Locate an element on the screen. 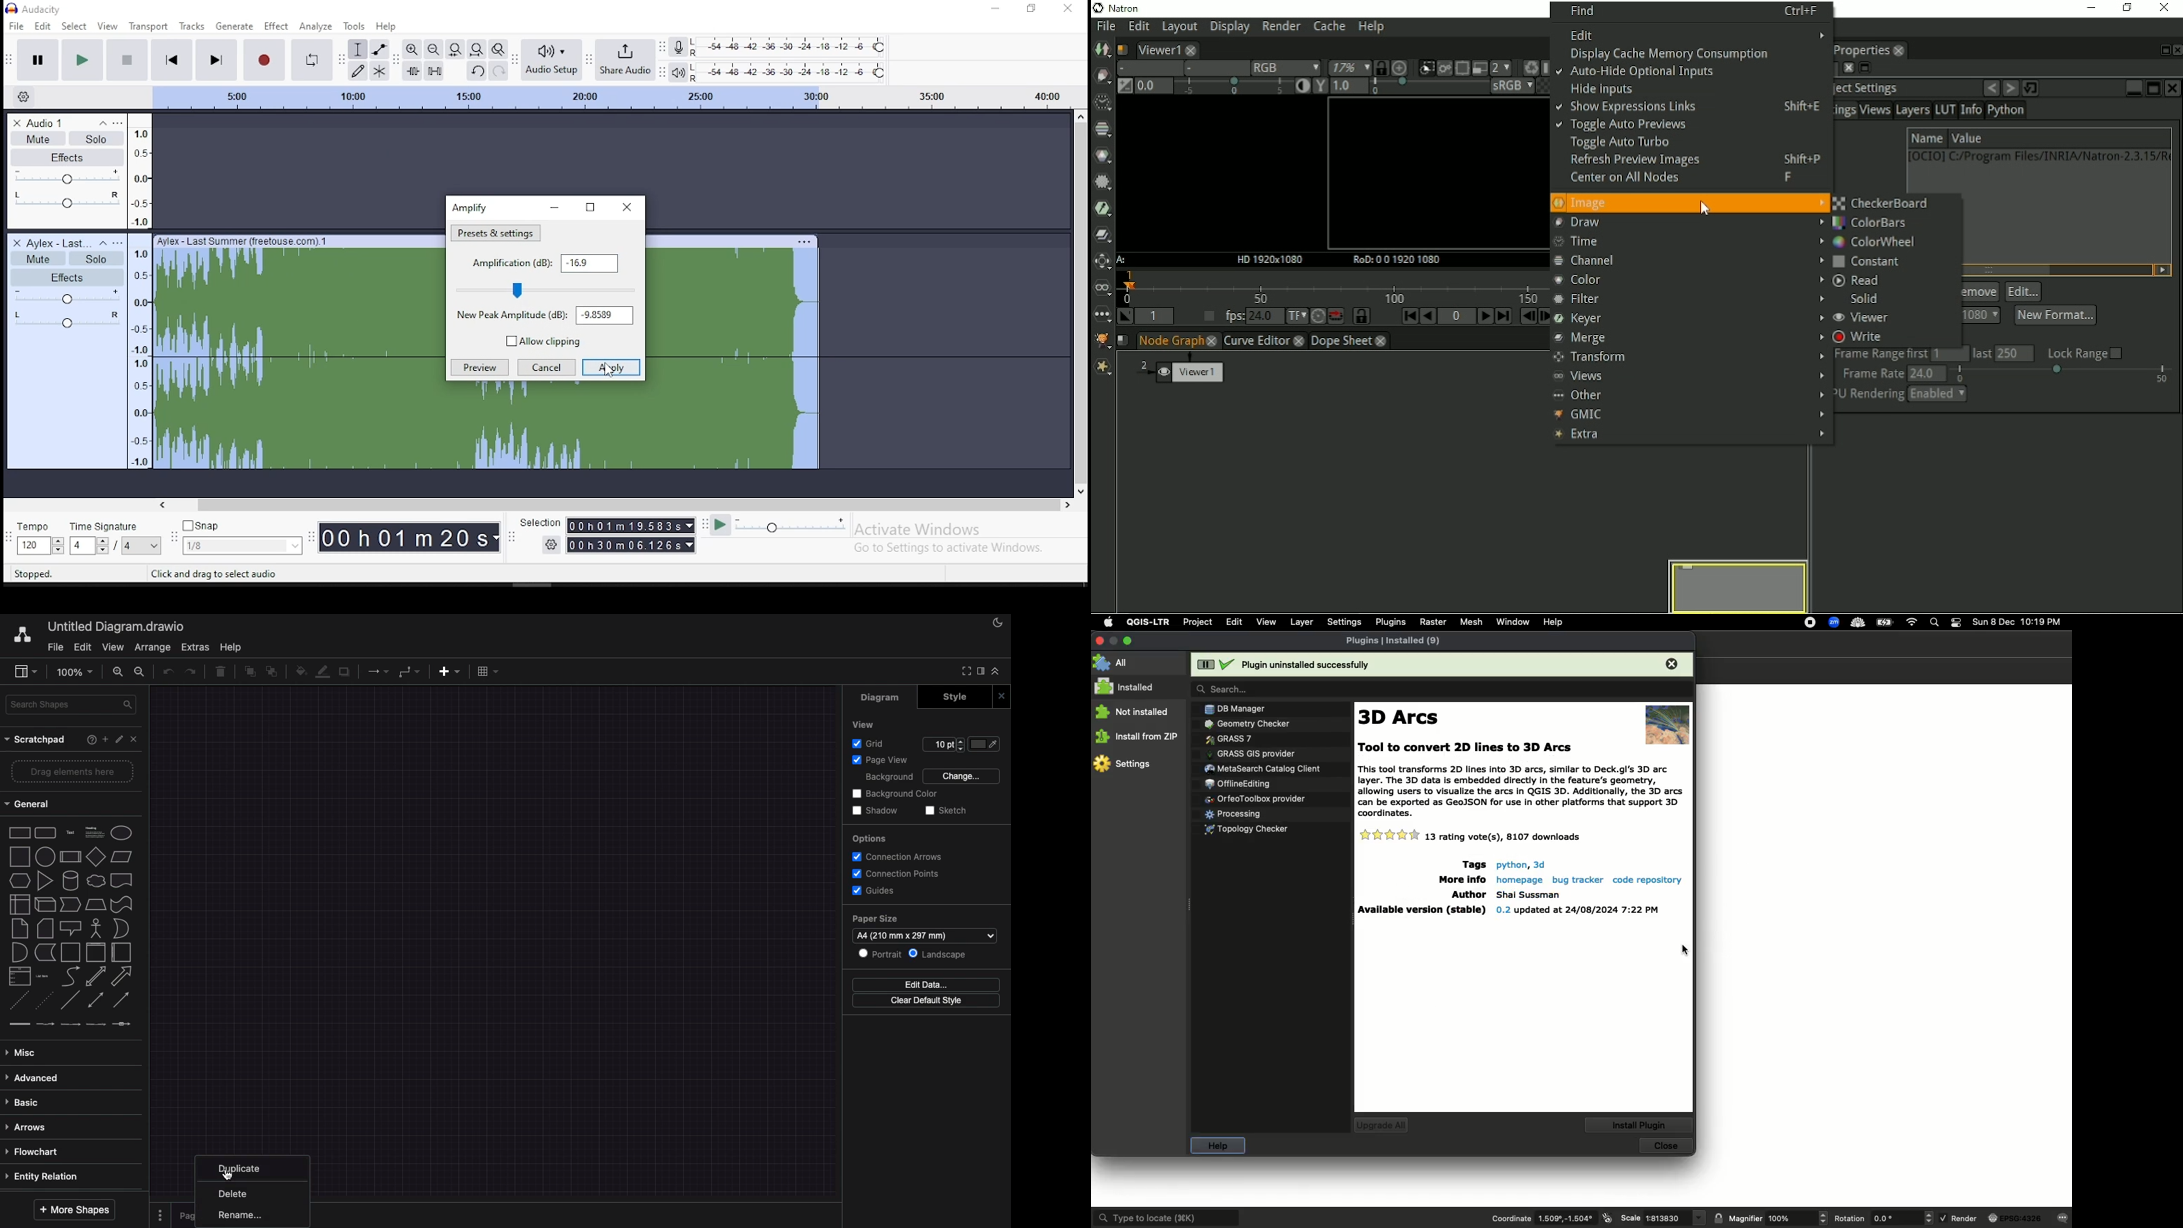 Image resolution: width=2184 pixels, height=1232 pixels. bidirectional arrow is located at coordinates (96, 976).